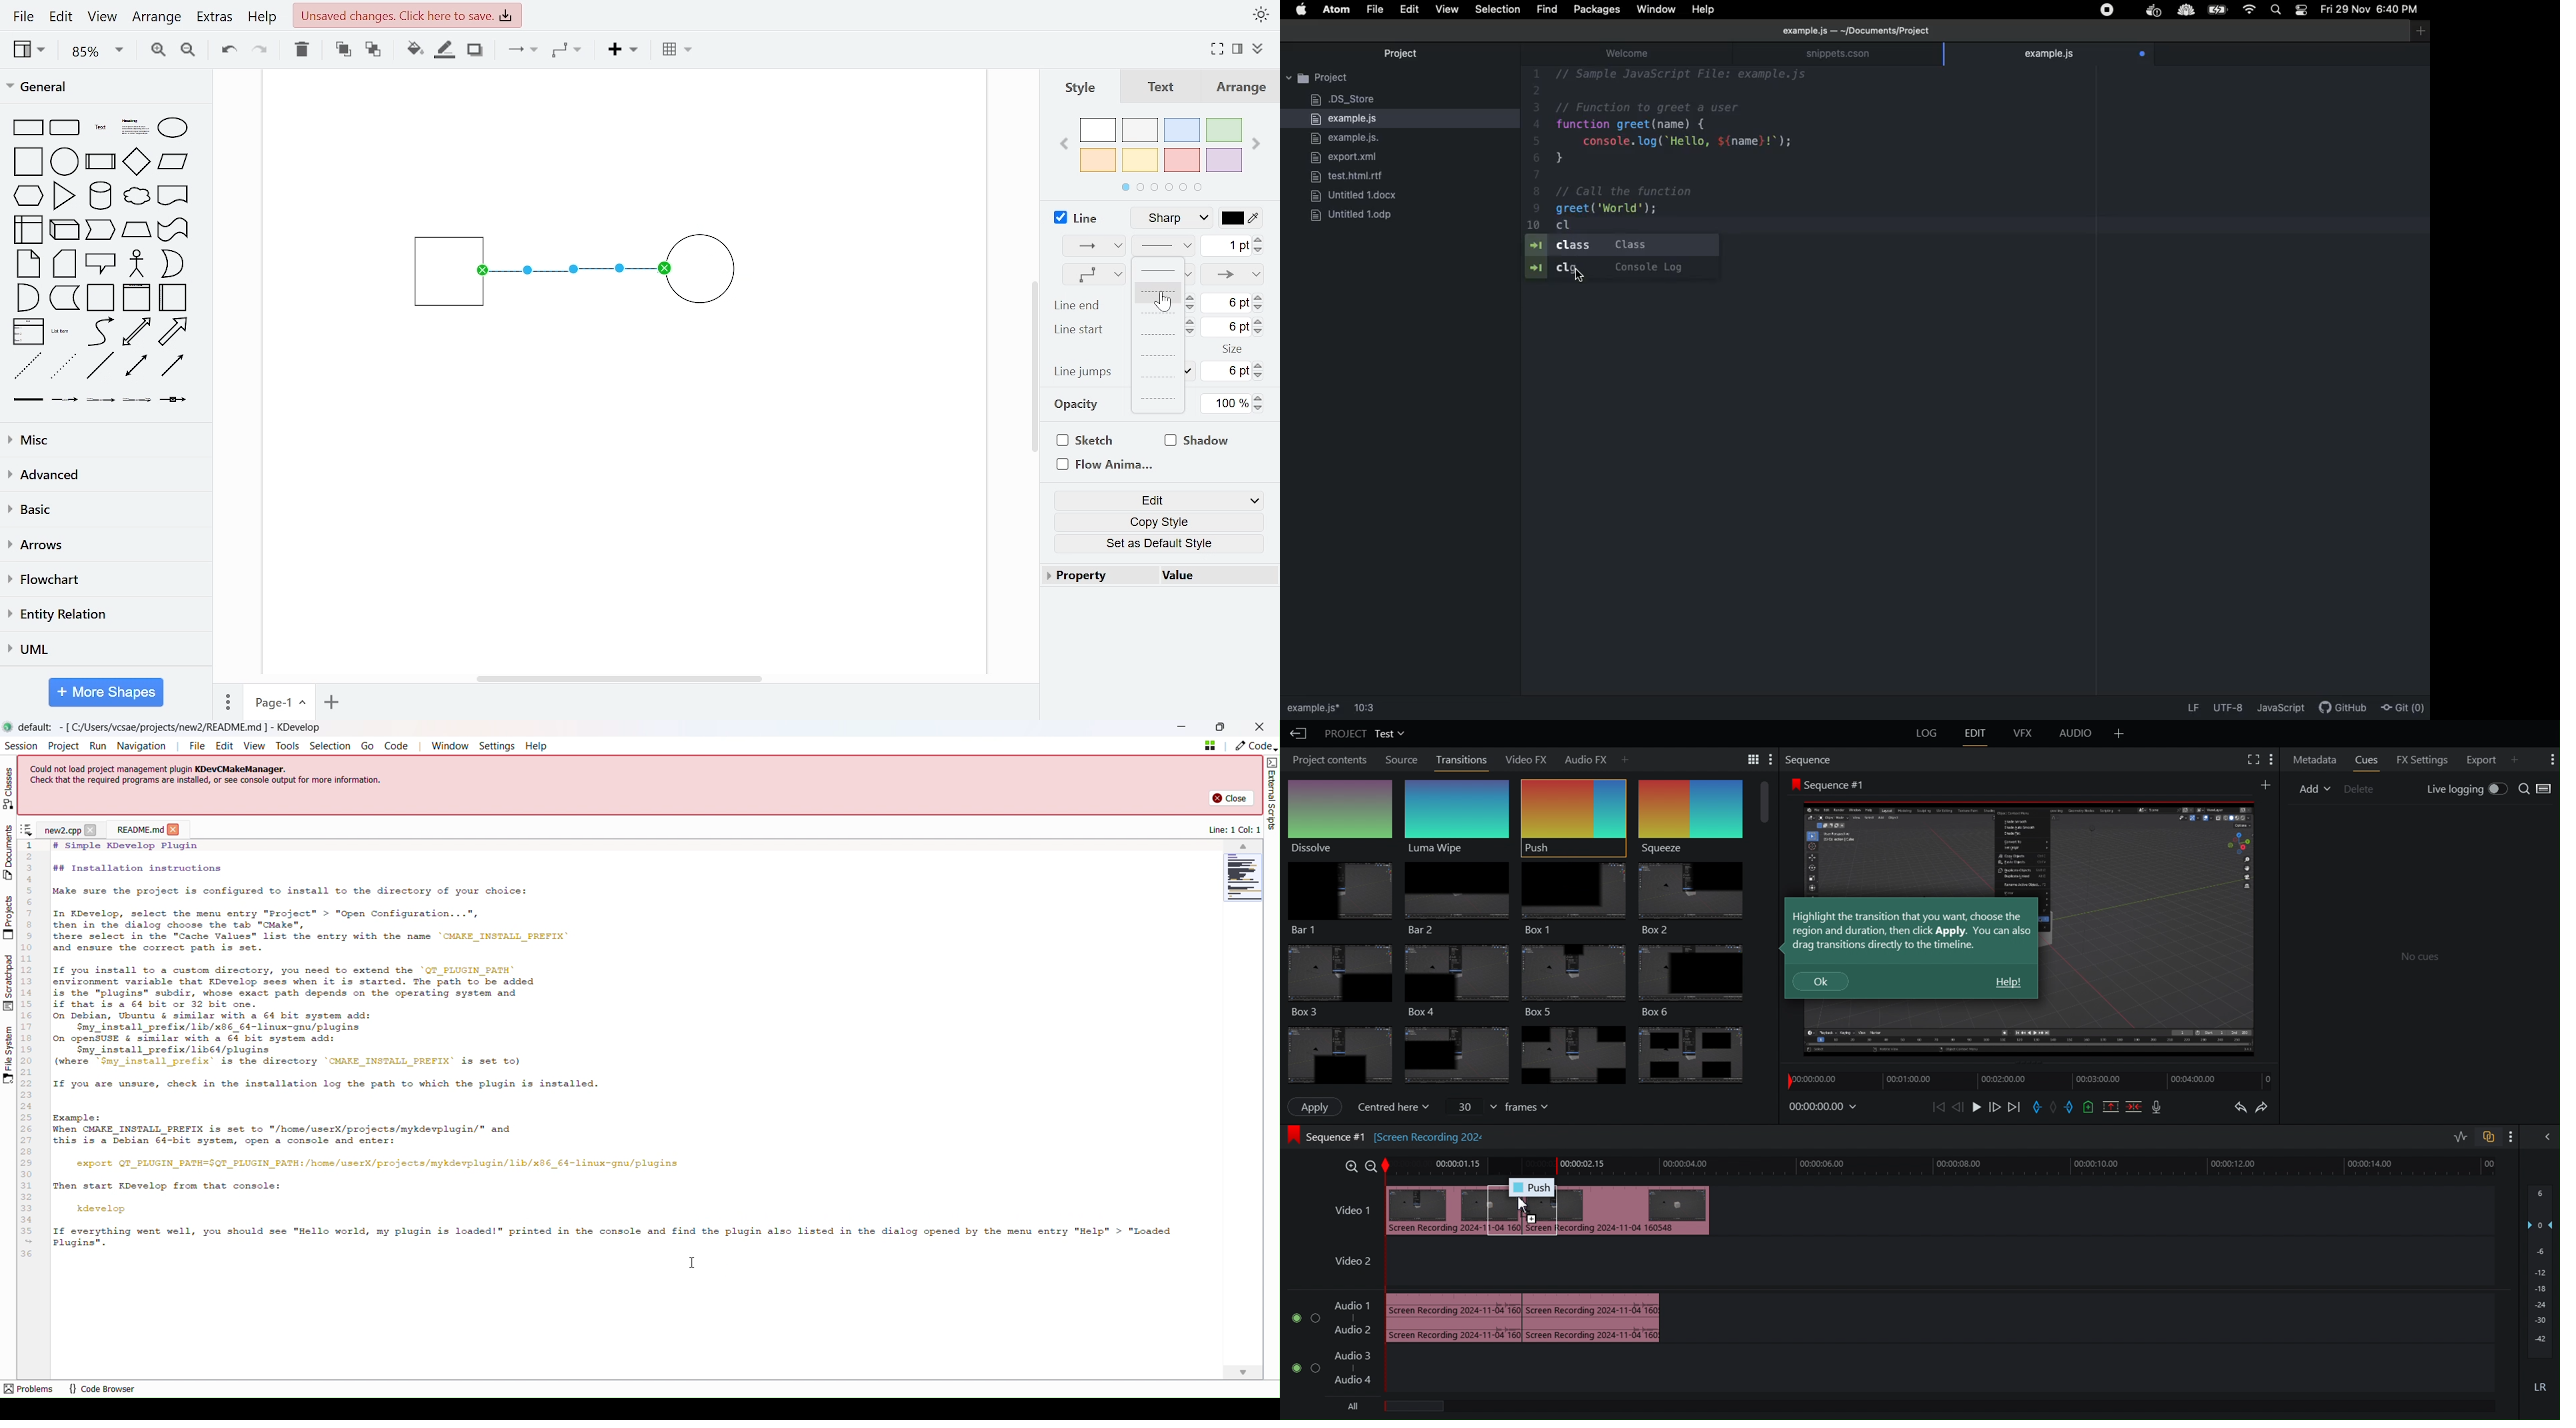  Describe the element at coordinates (102, 129) in the screenshot. I see `text` at that location.